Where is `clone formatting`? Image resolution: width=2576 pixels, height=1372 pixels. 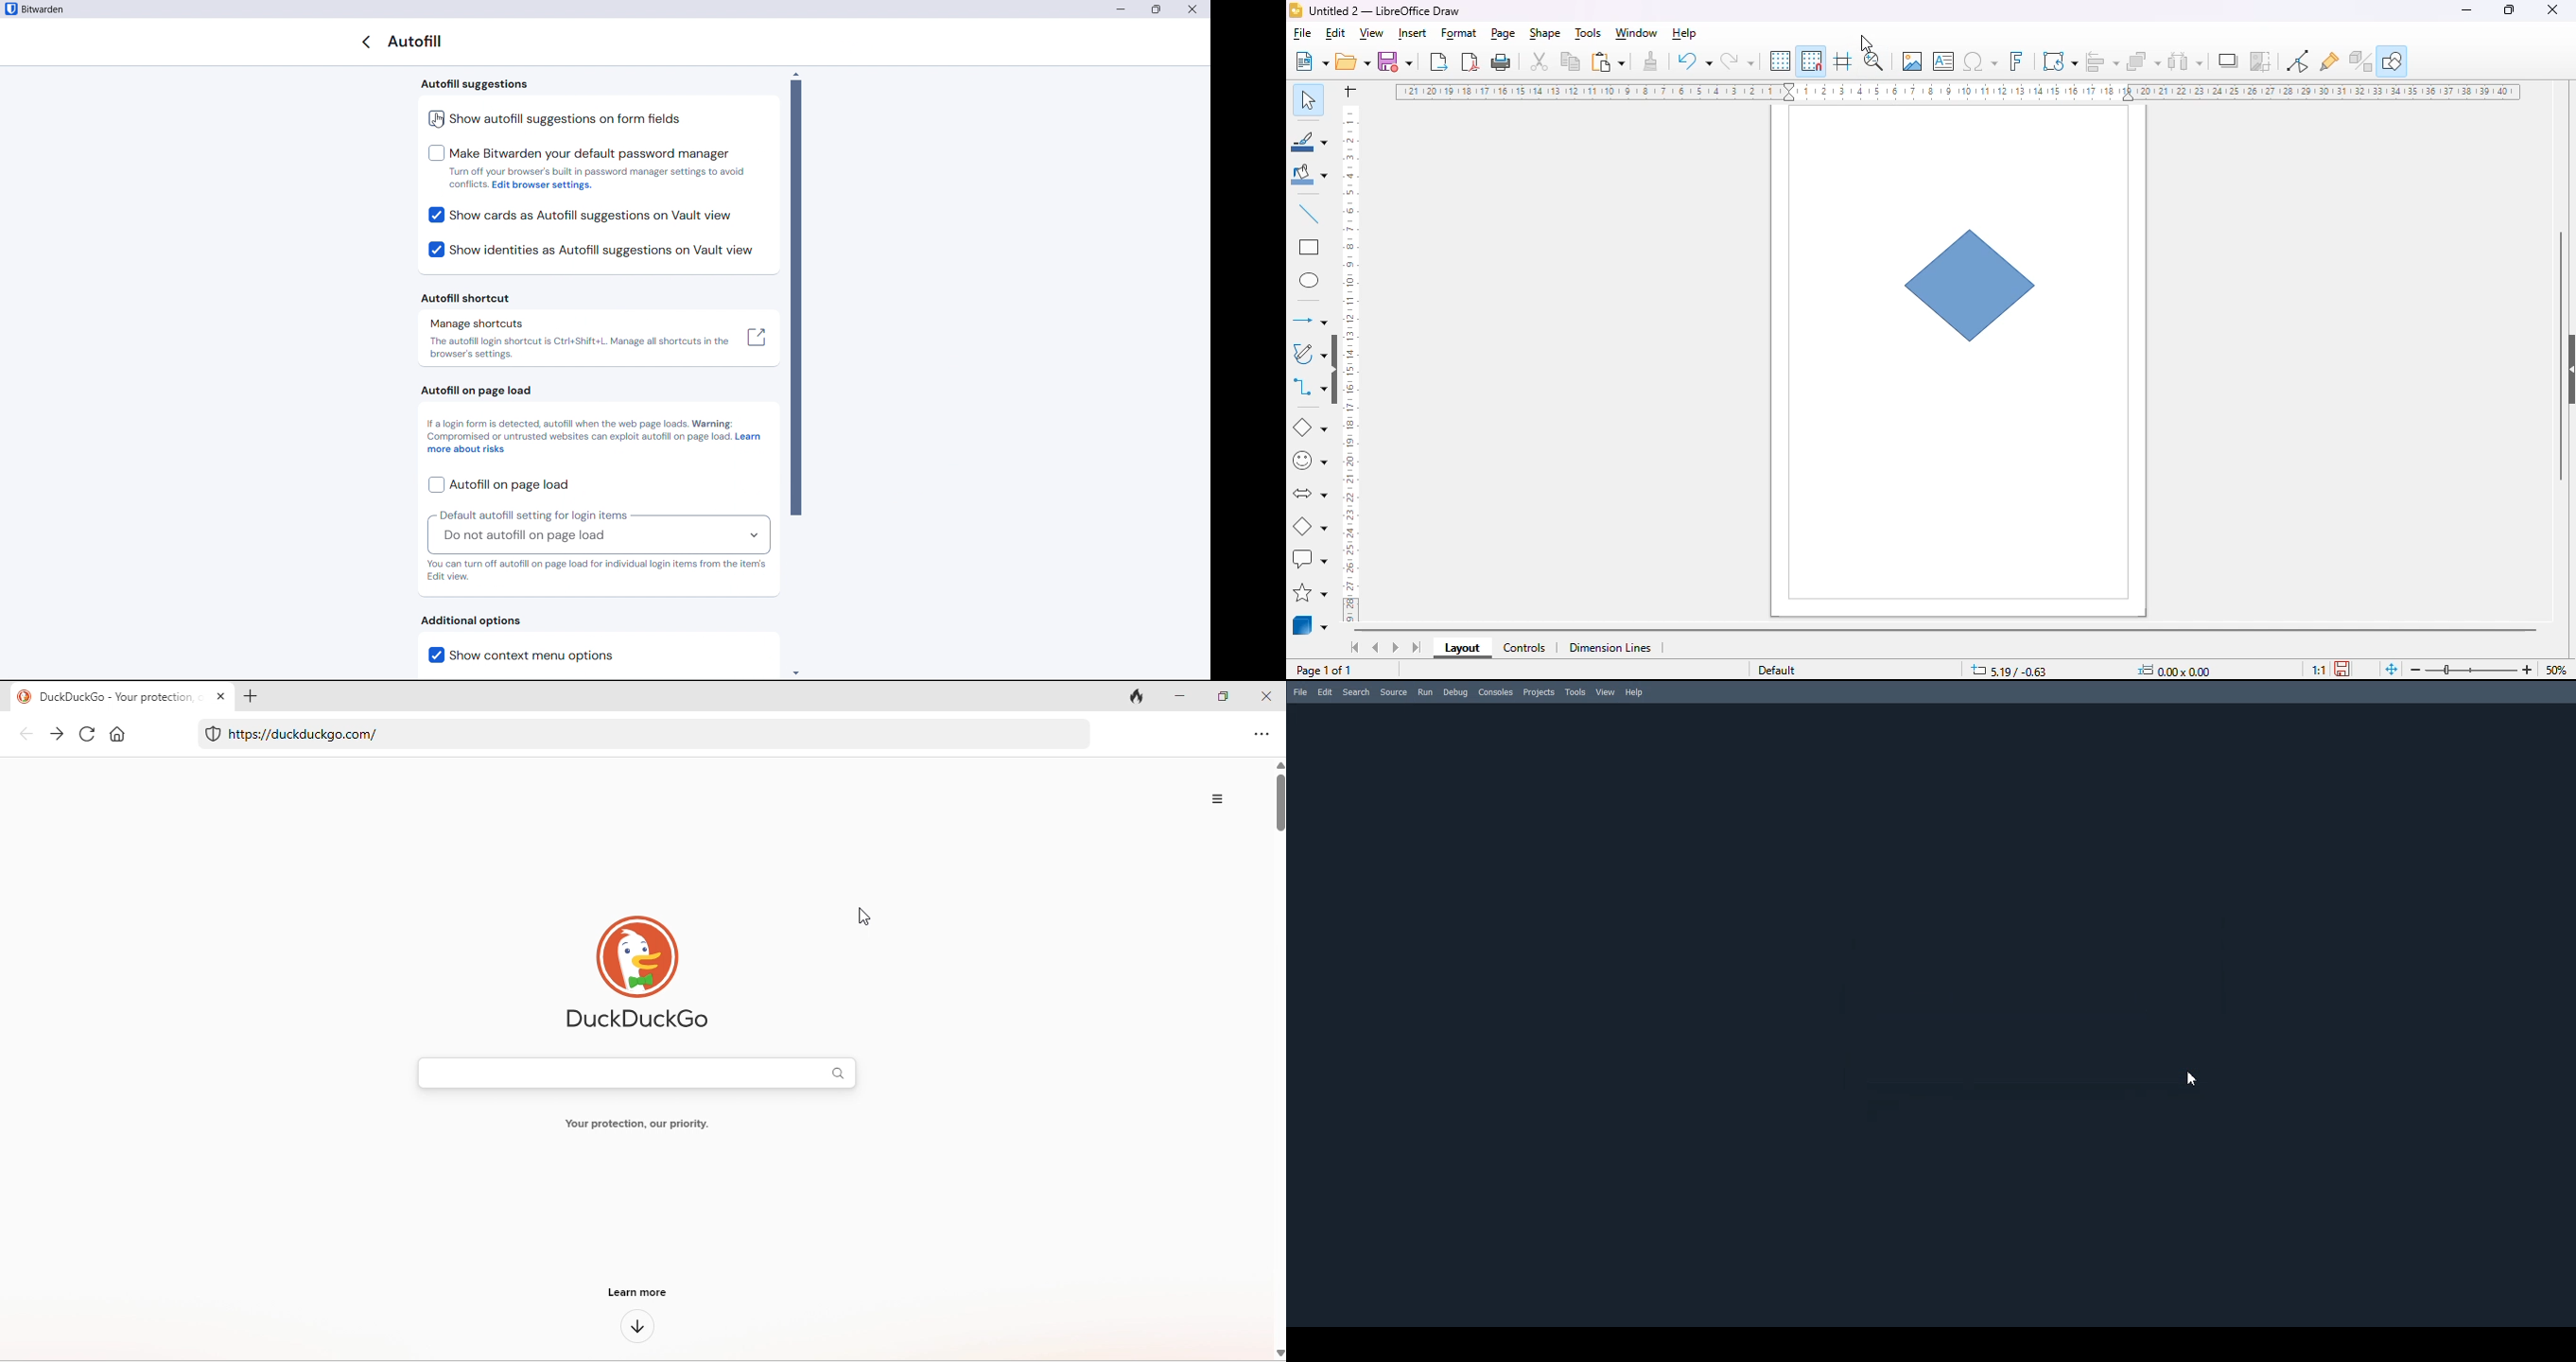
clone formatting is located at coordinates (1651, 61).